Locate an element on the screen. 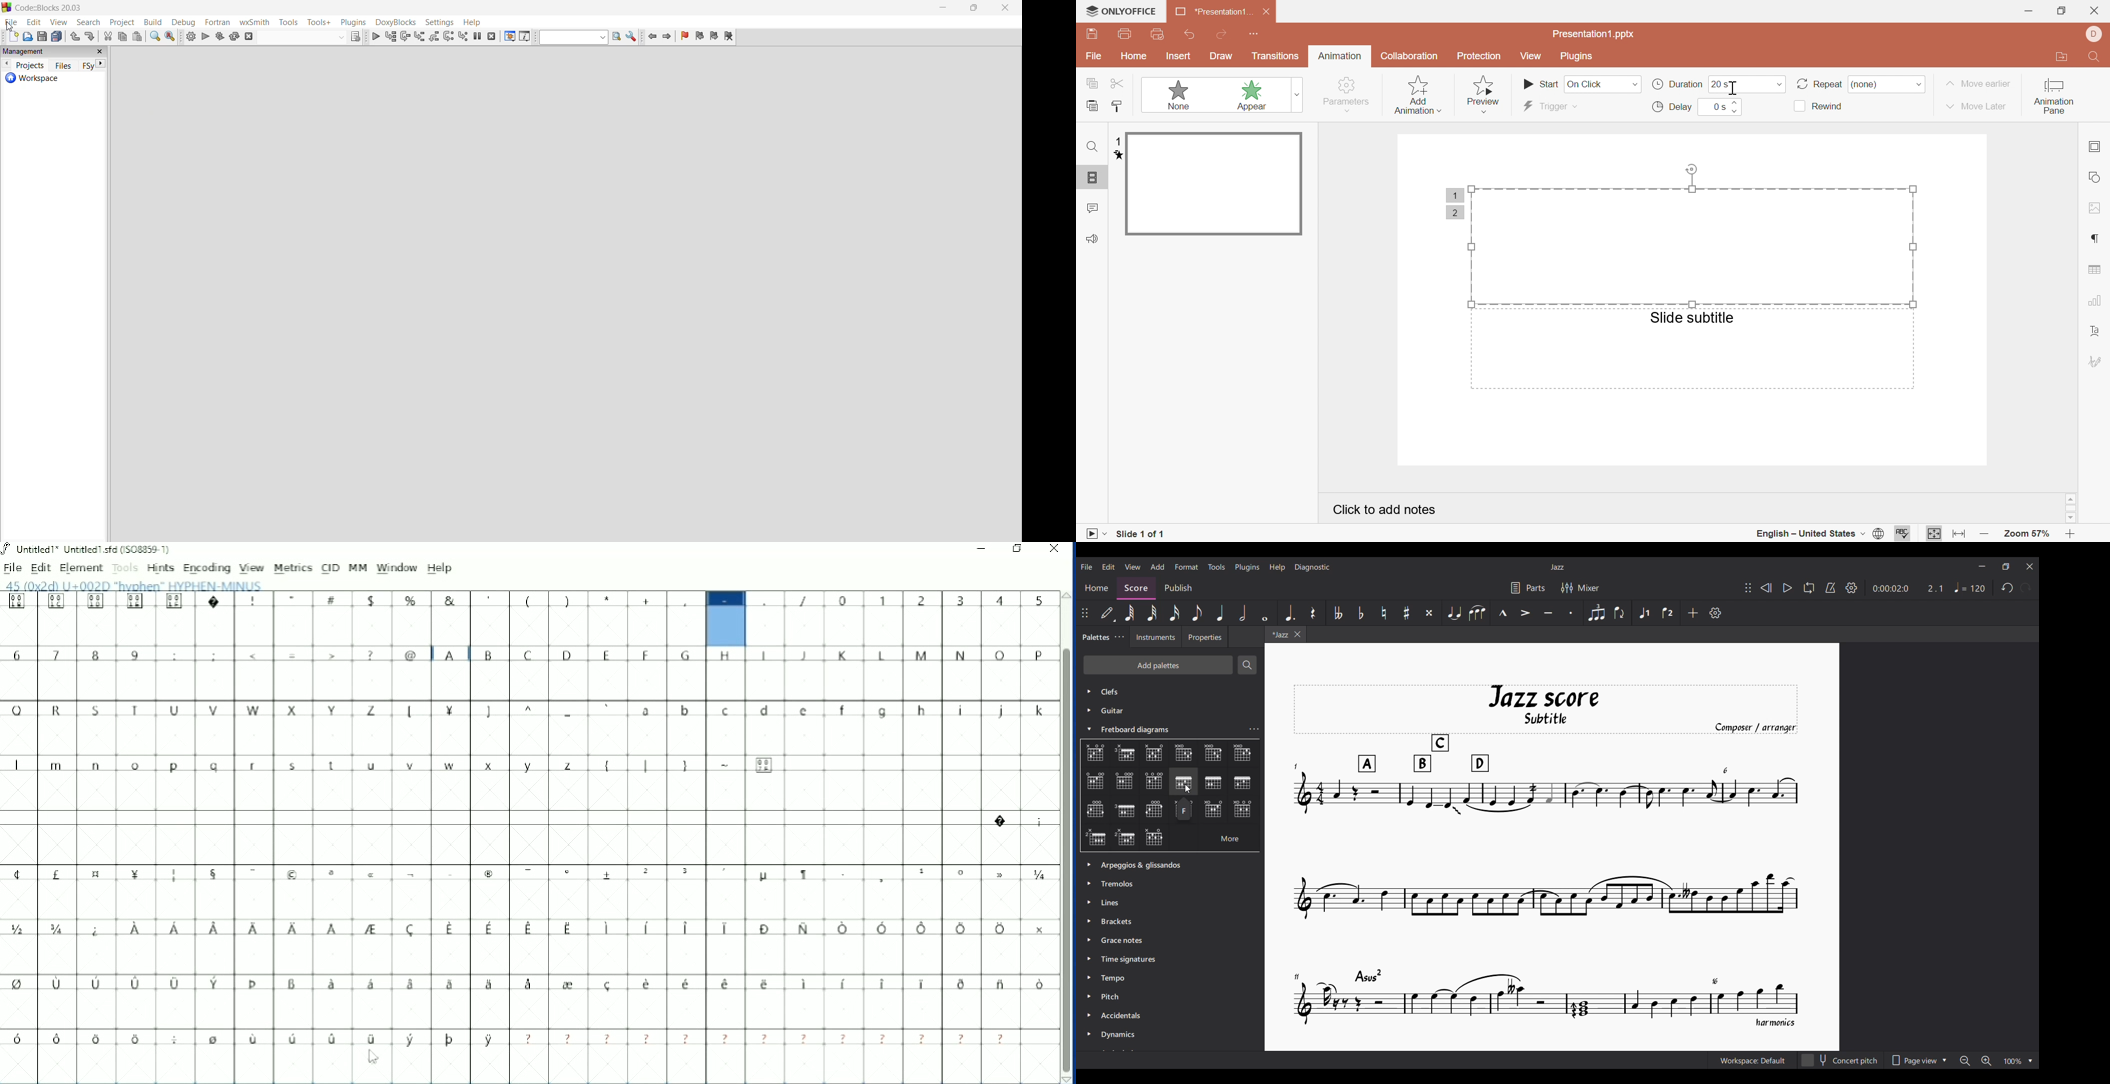  transitions is located at coordinates (1275, 57).